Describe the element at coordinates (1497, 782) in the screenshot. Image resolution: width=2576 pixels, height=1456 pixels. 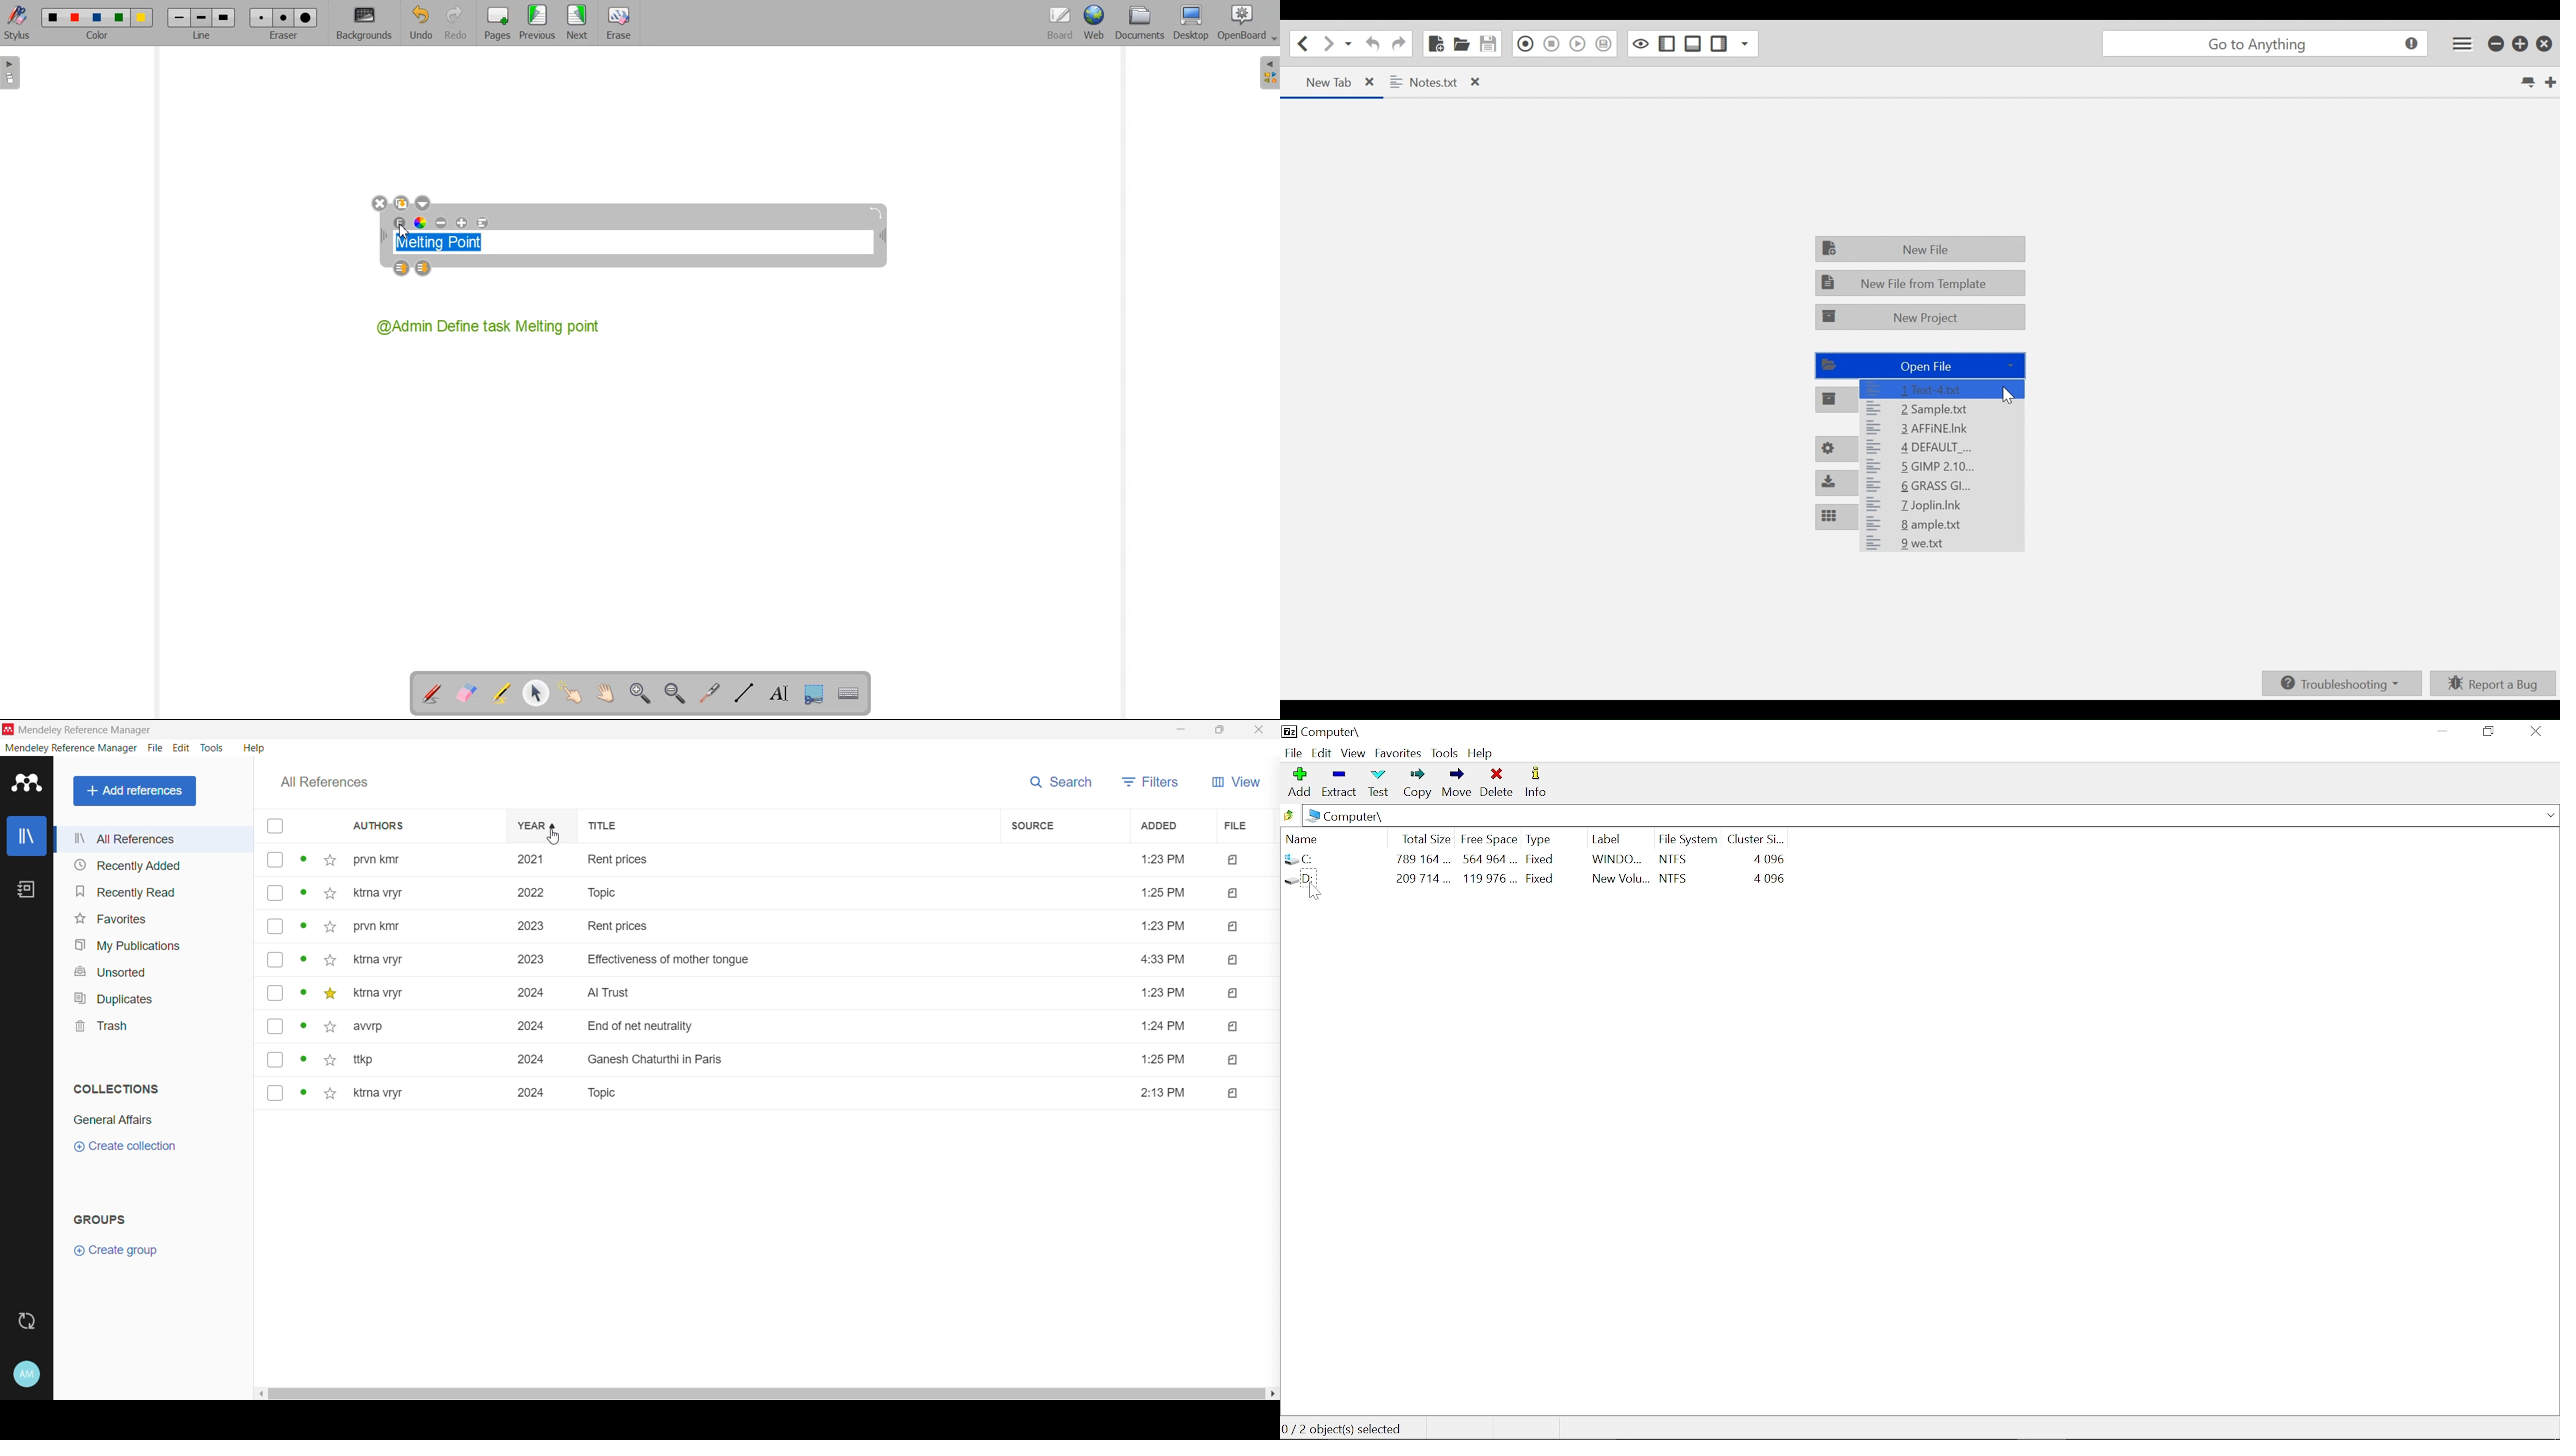
I see `delete` at that location.